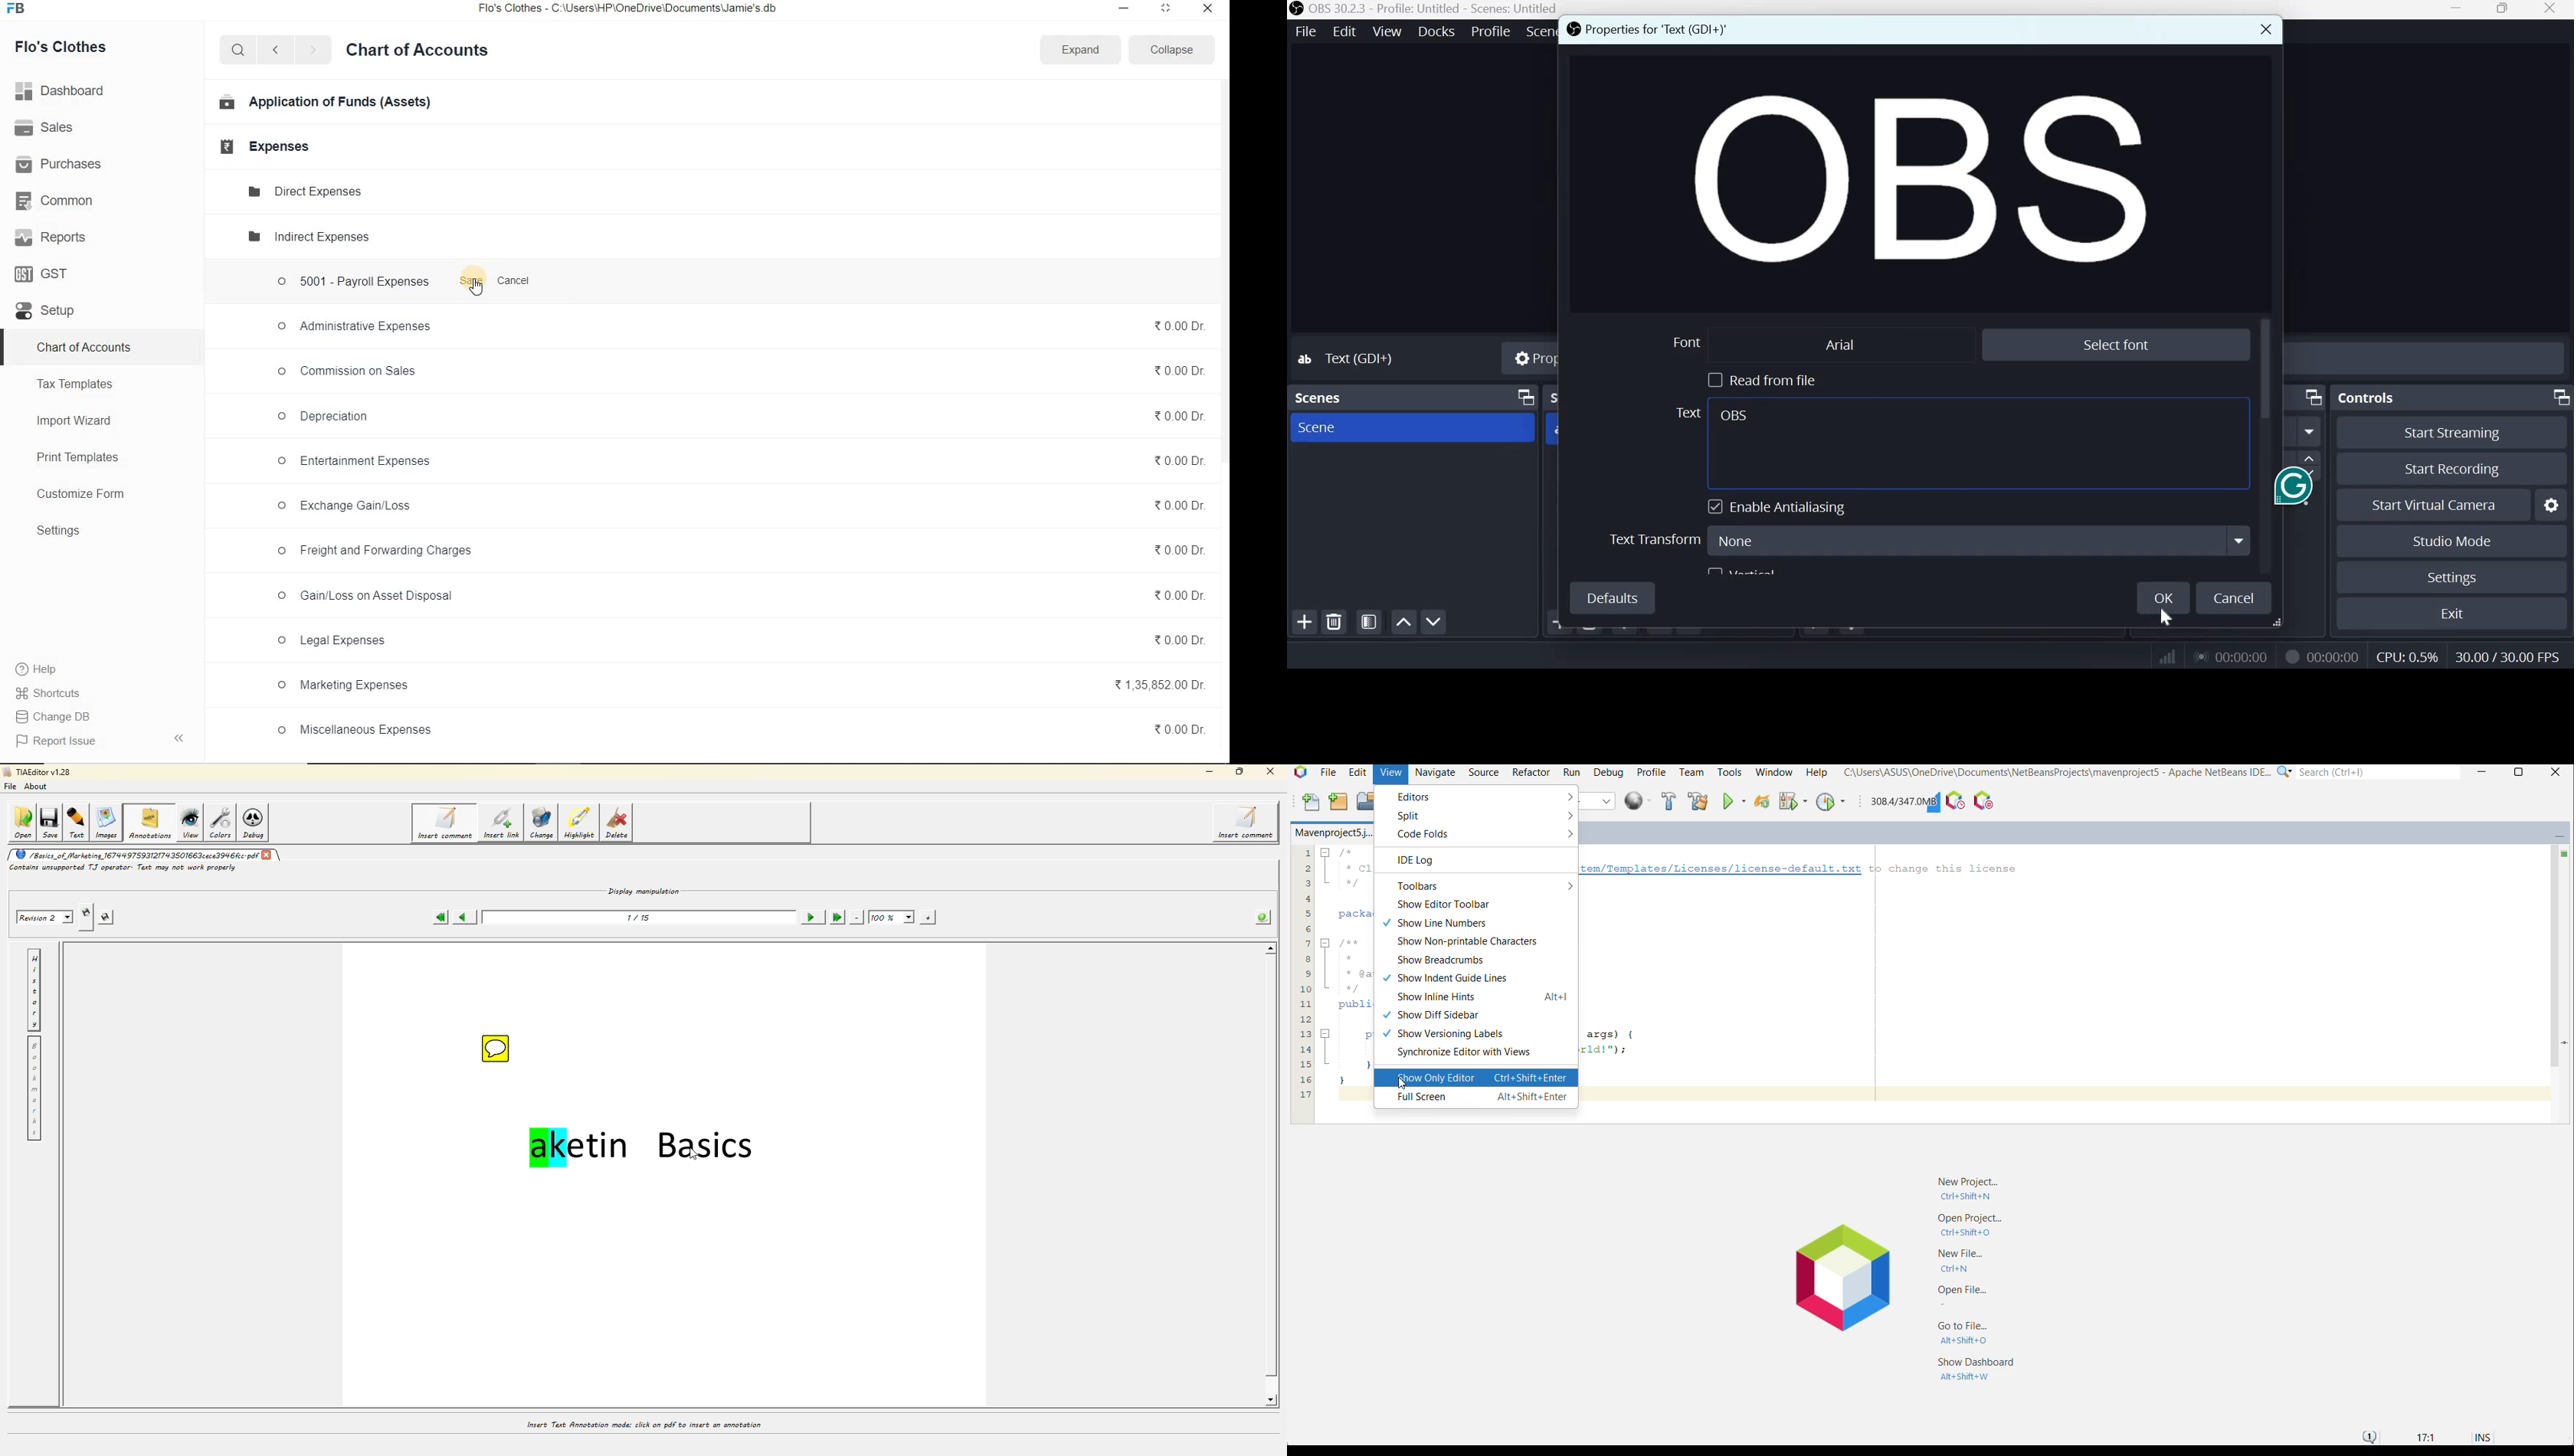 Image resolution: width=2576 pixels, height=1456 pixels. What do you see at coordinates (1082, 49) in the screenshot?
I see `Expand` at bounding box center [1082, 49].